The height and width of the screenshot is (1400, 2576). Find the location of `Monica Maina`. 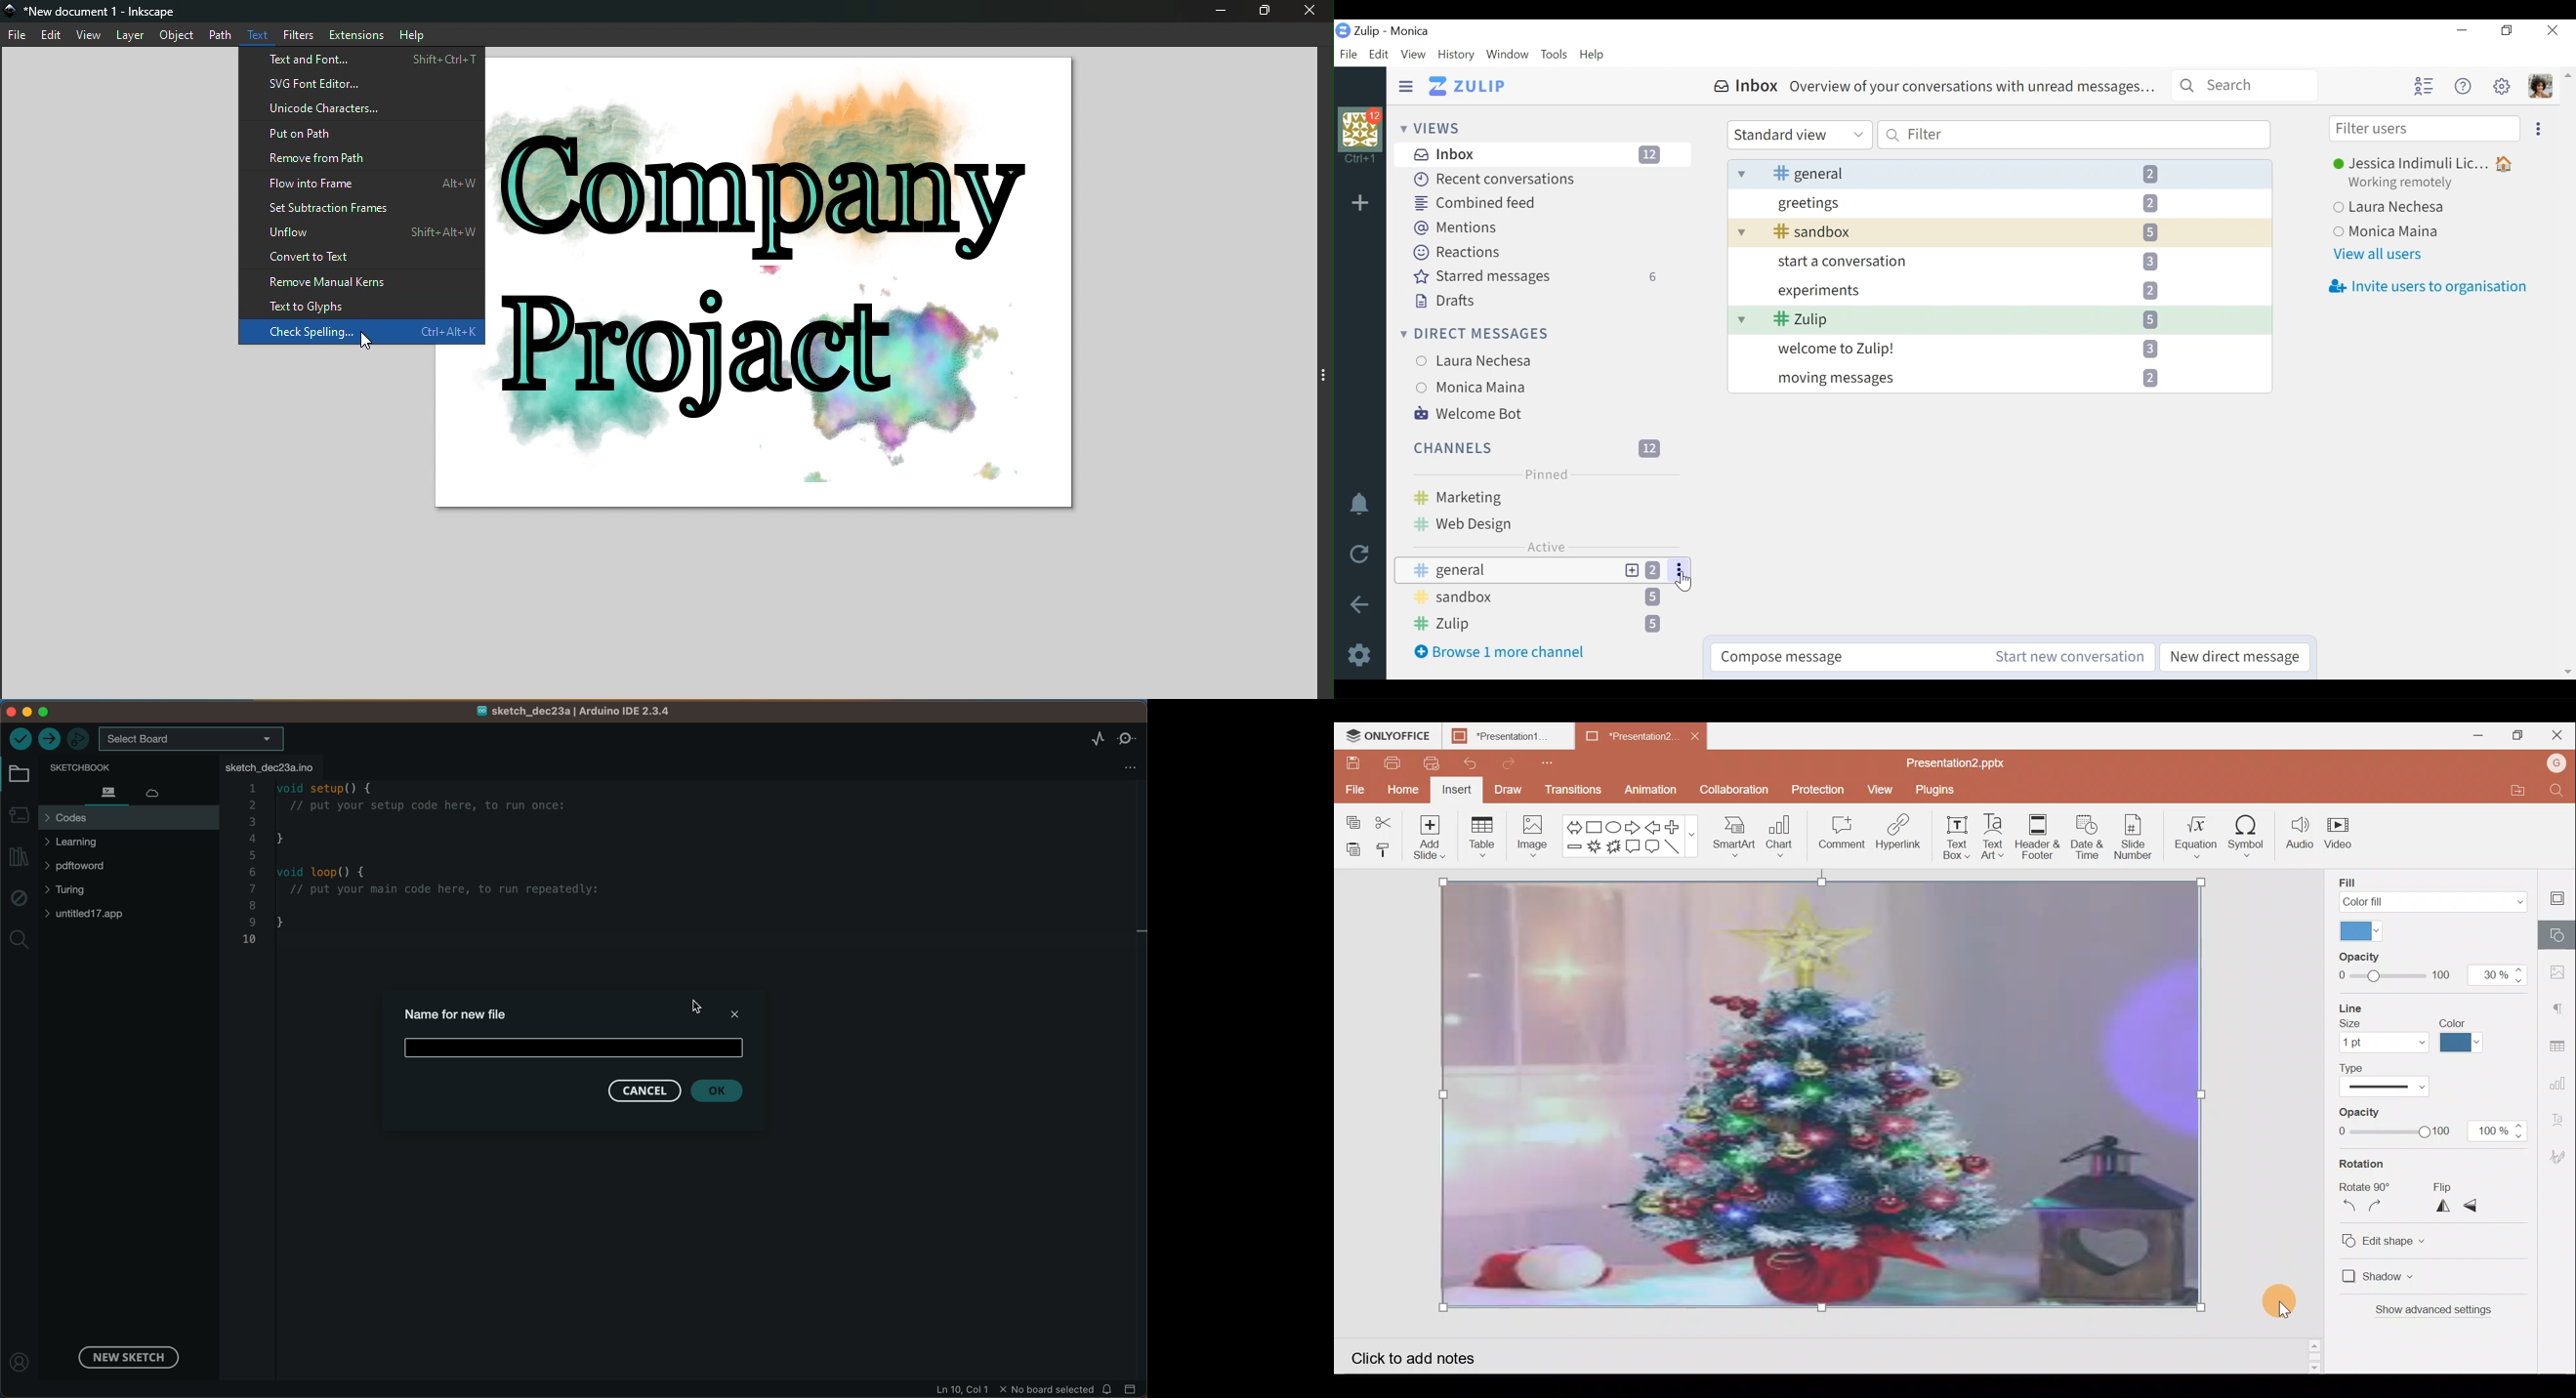

Monica Maina is located at coordinates (2427, 232).